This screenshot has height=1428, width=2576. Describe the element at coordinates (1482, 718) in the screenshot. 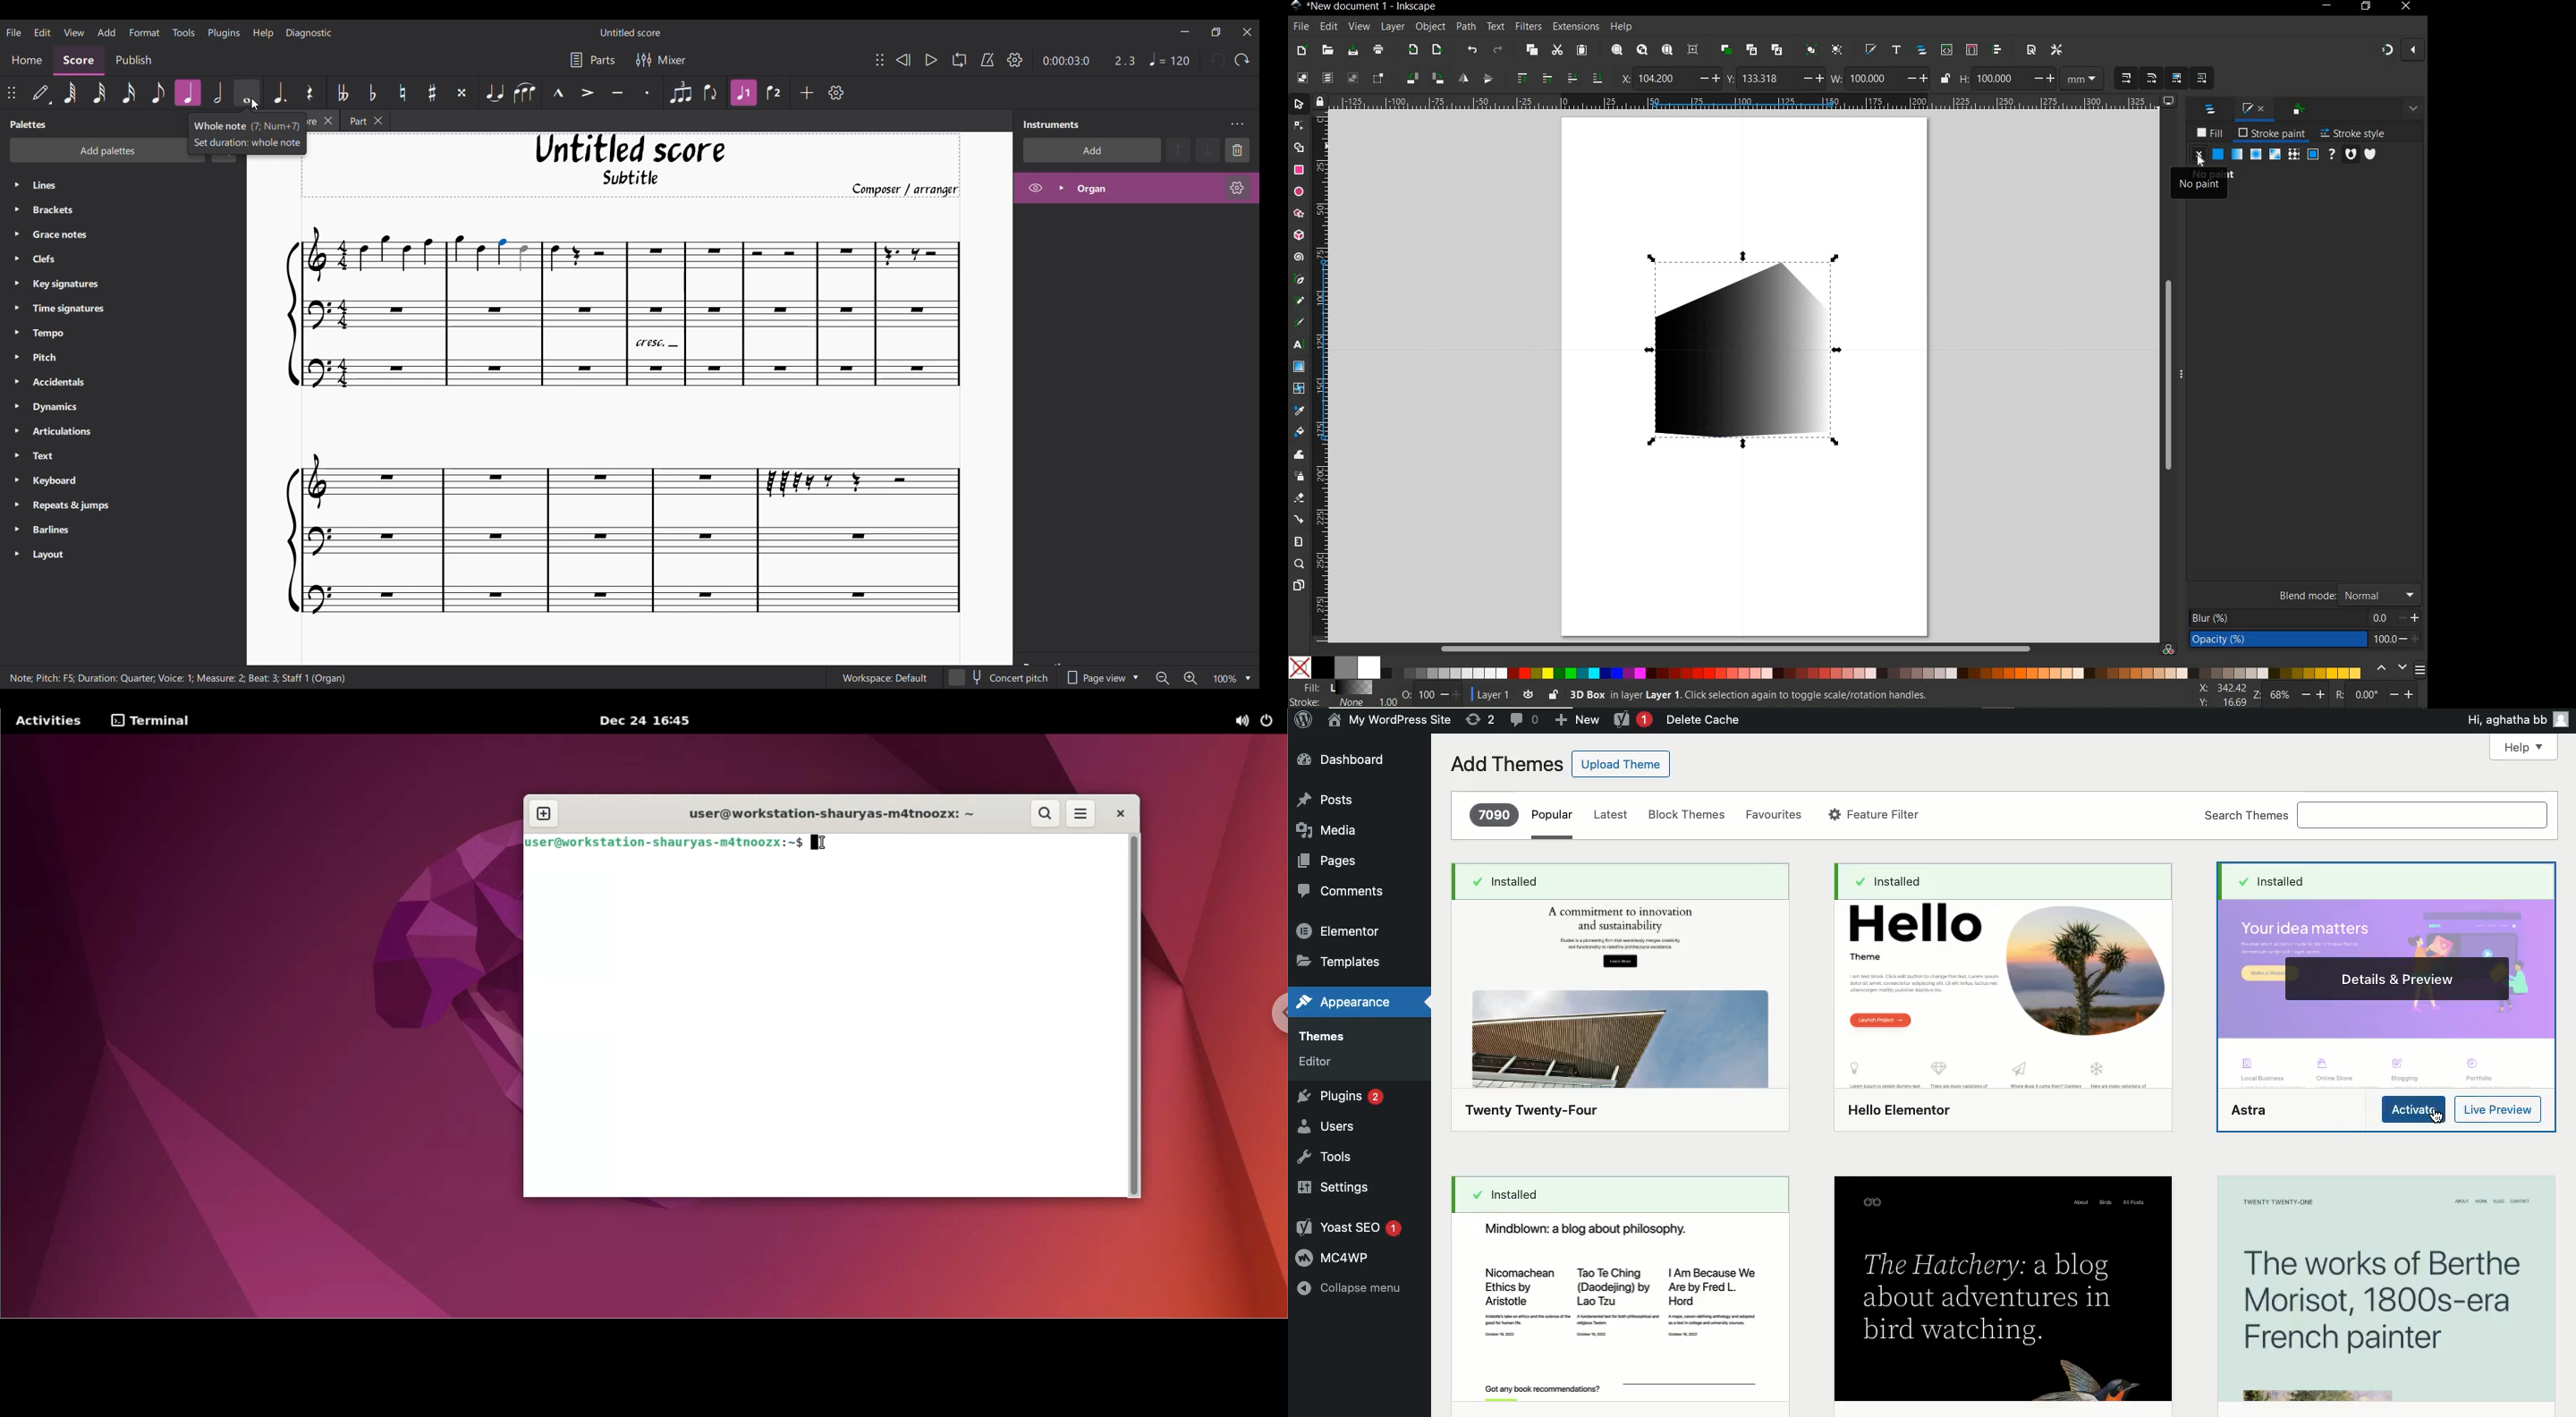

I see `Revision` at that location.